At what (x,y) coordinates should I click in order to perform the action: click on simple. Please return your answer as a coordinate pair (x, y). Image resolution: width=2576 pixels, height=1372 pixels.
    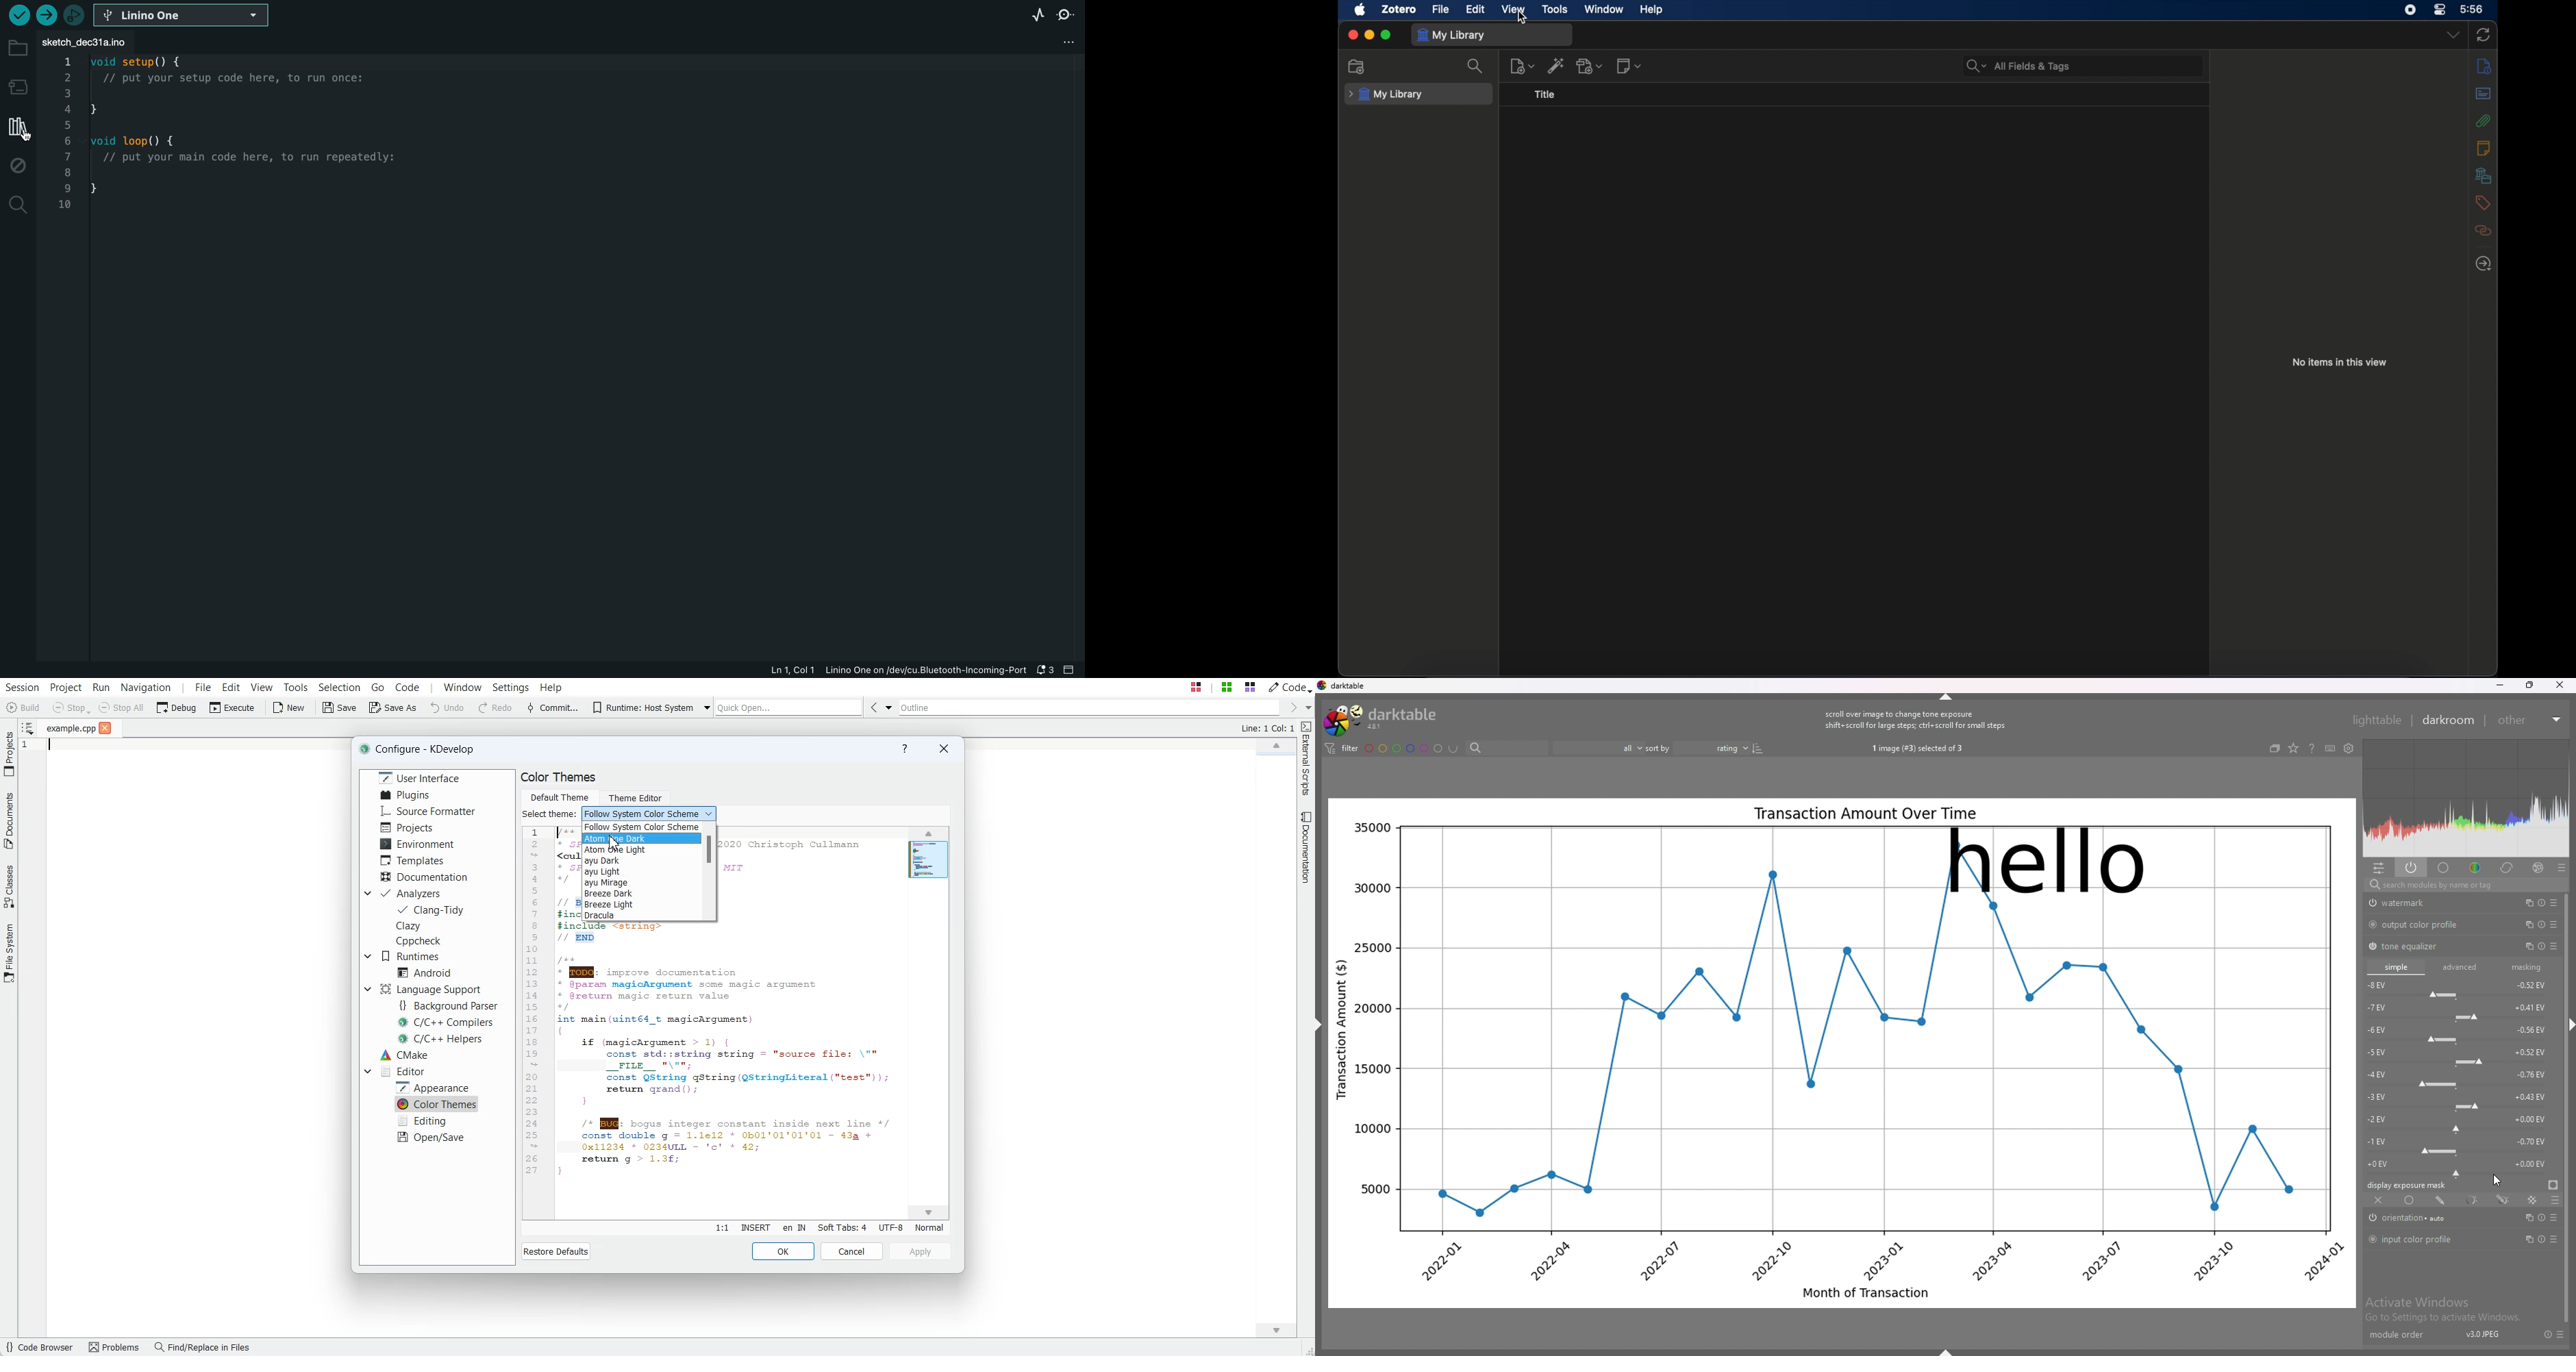
    Looking at the image, I should click on (2397, 966).